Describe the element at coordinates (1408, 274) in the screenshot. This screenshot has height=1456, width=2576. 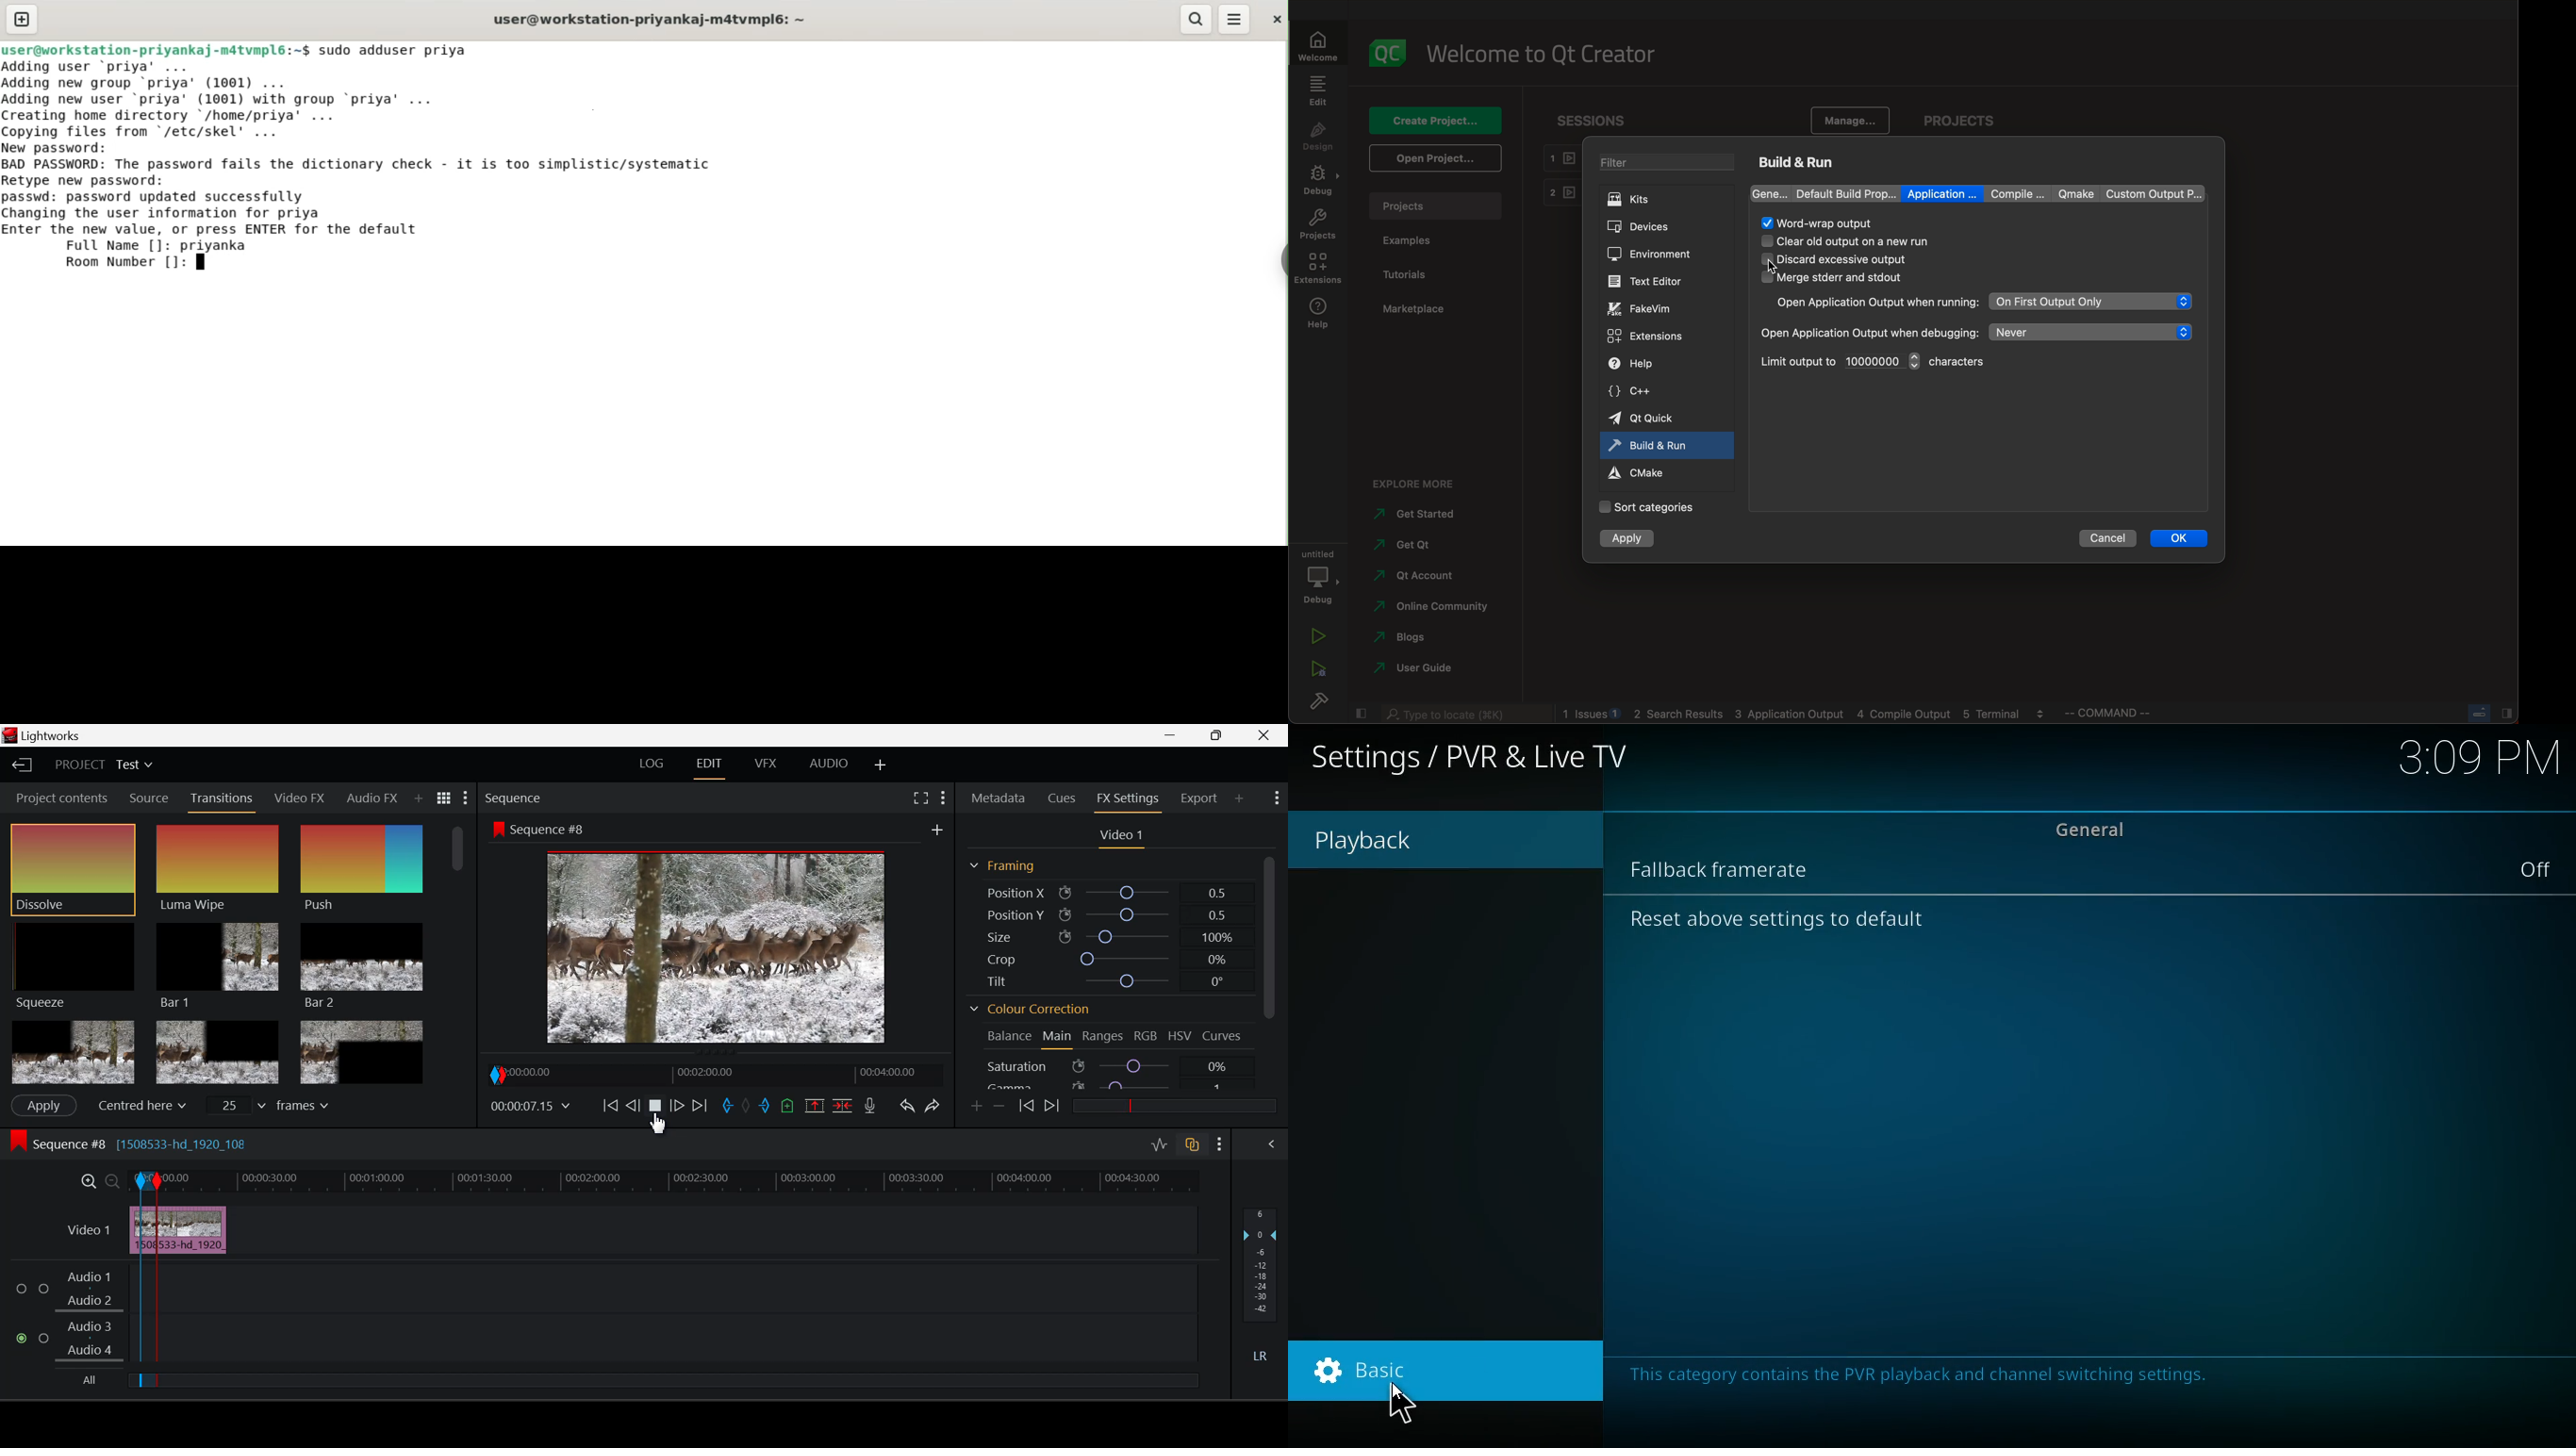
I see `tutorial` at that location.